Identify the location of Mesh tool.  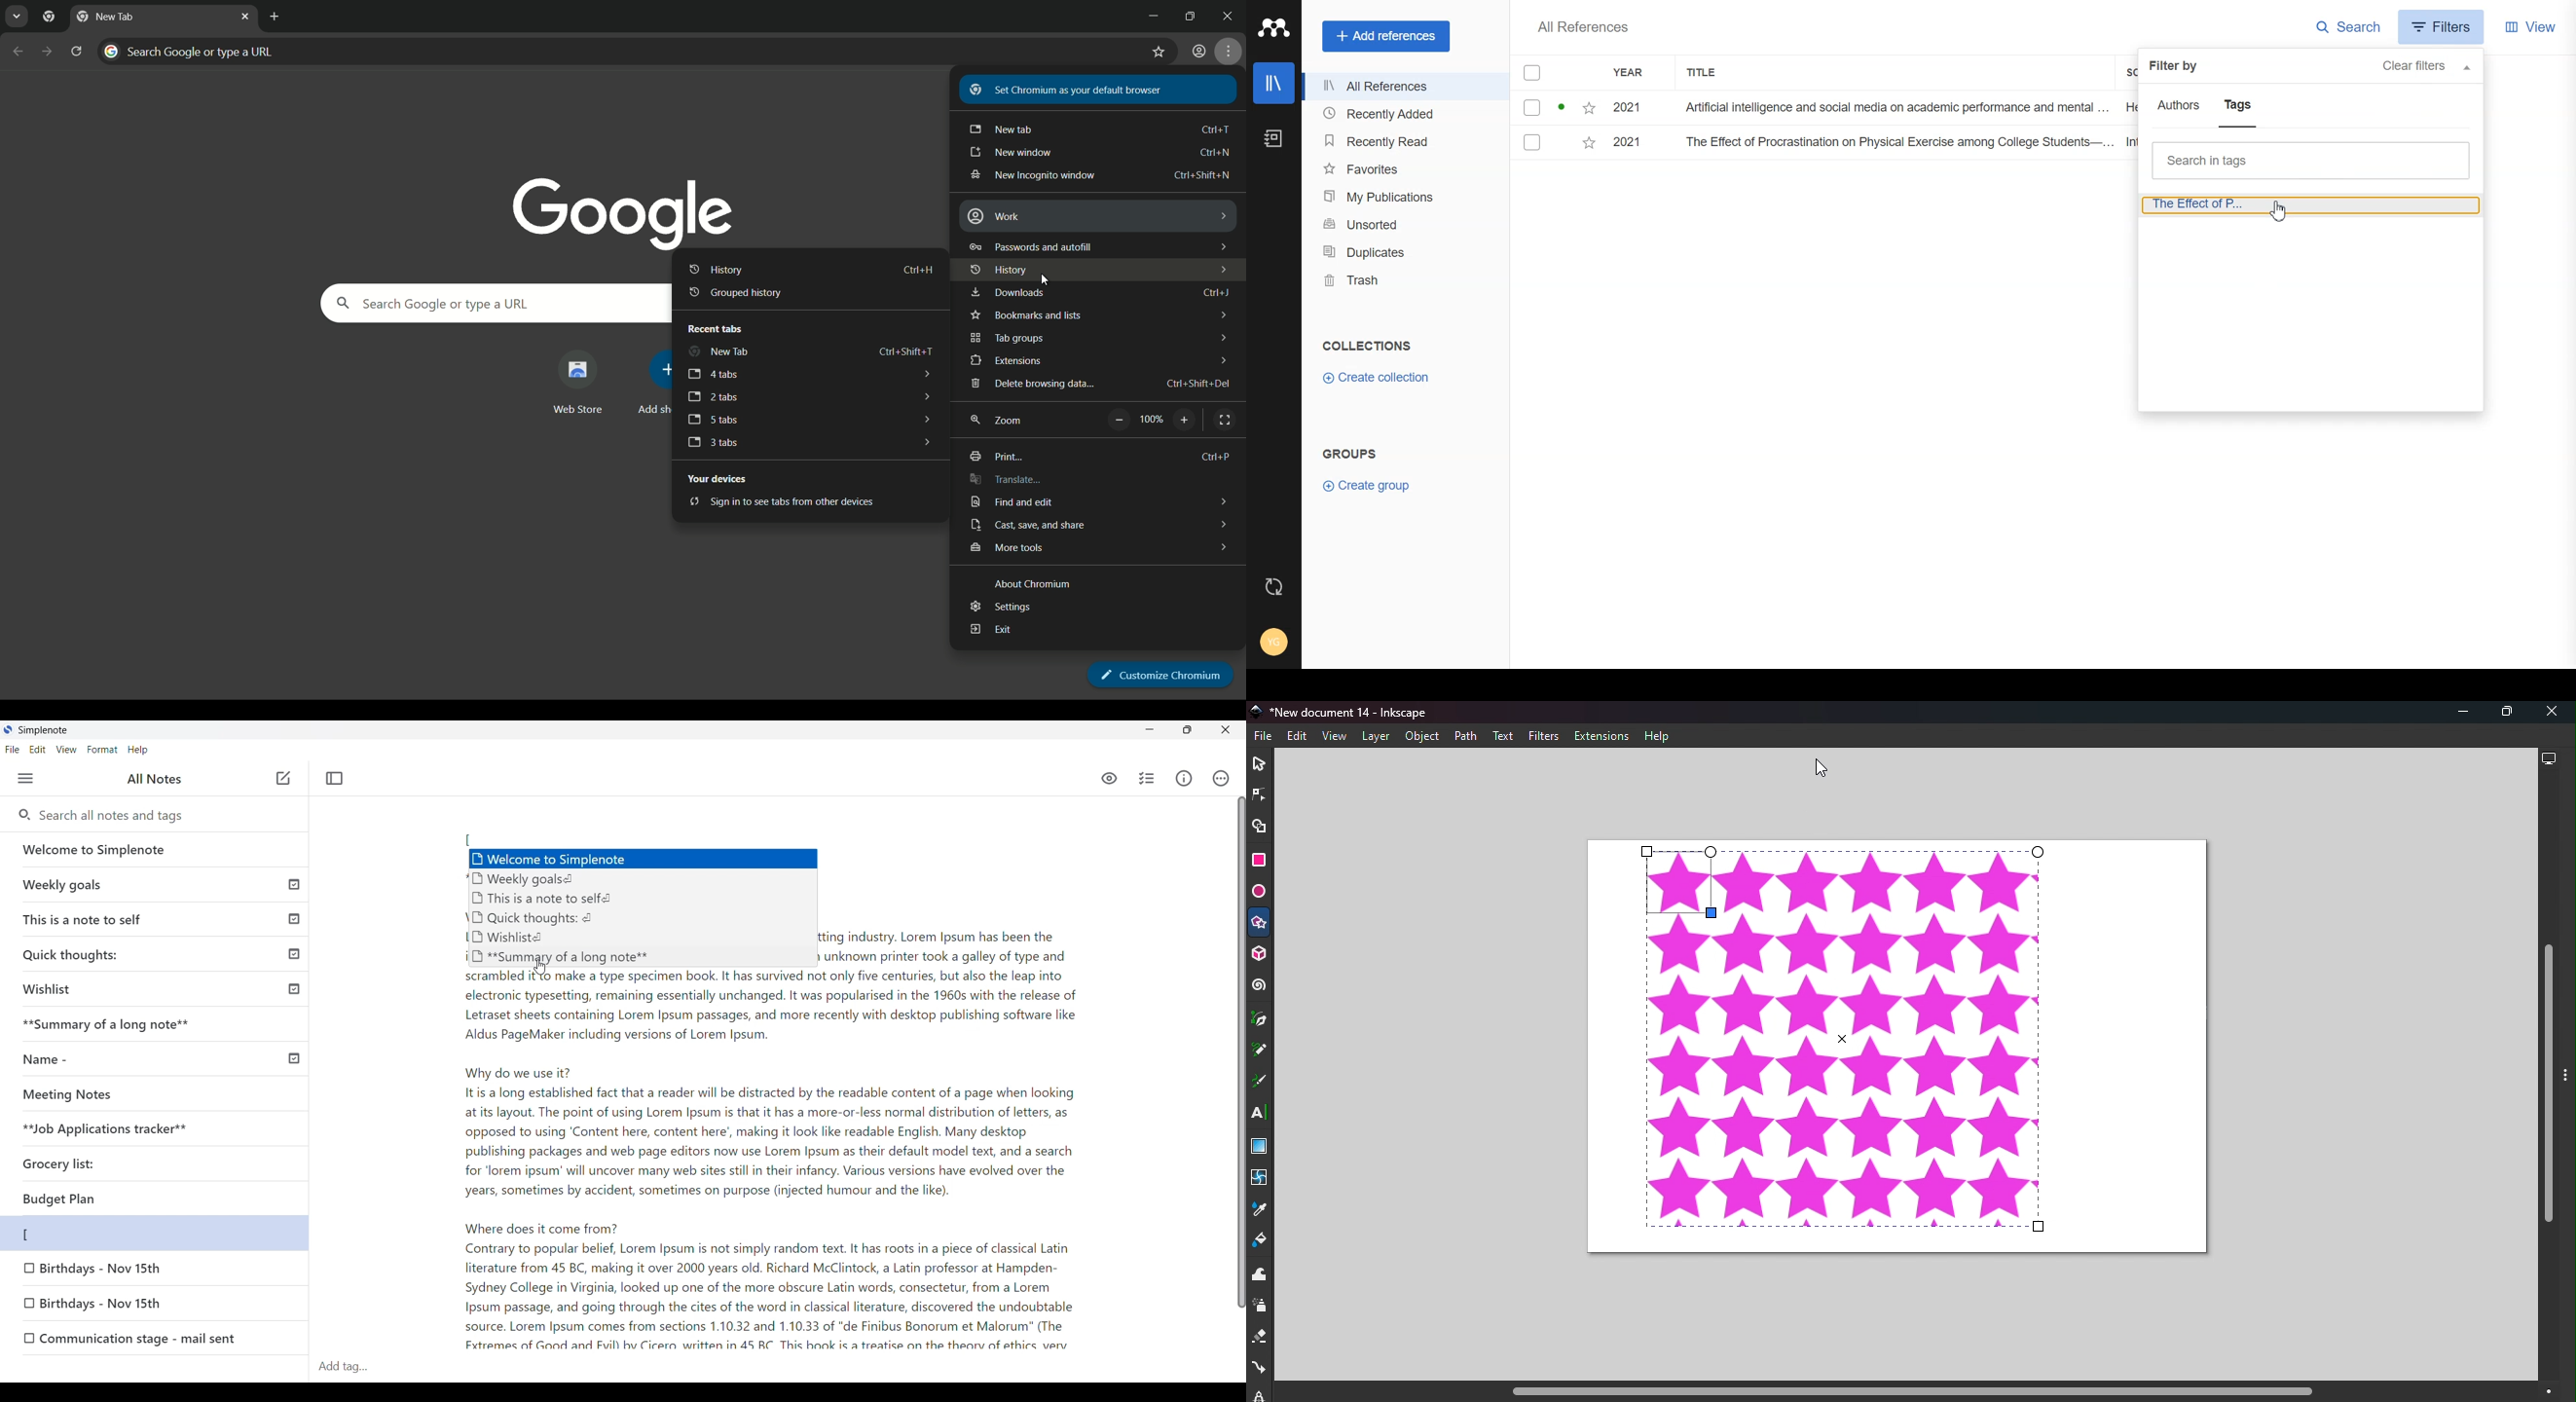
(1262, 1183).